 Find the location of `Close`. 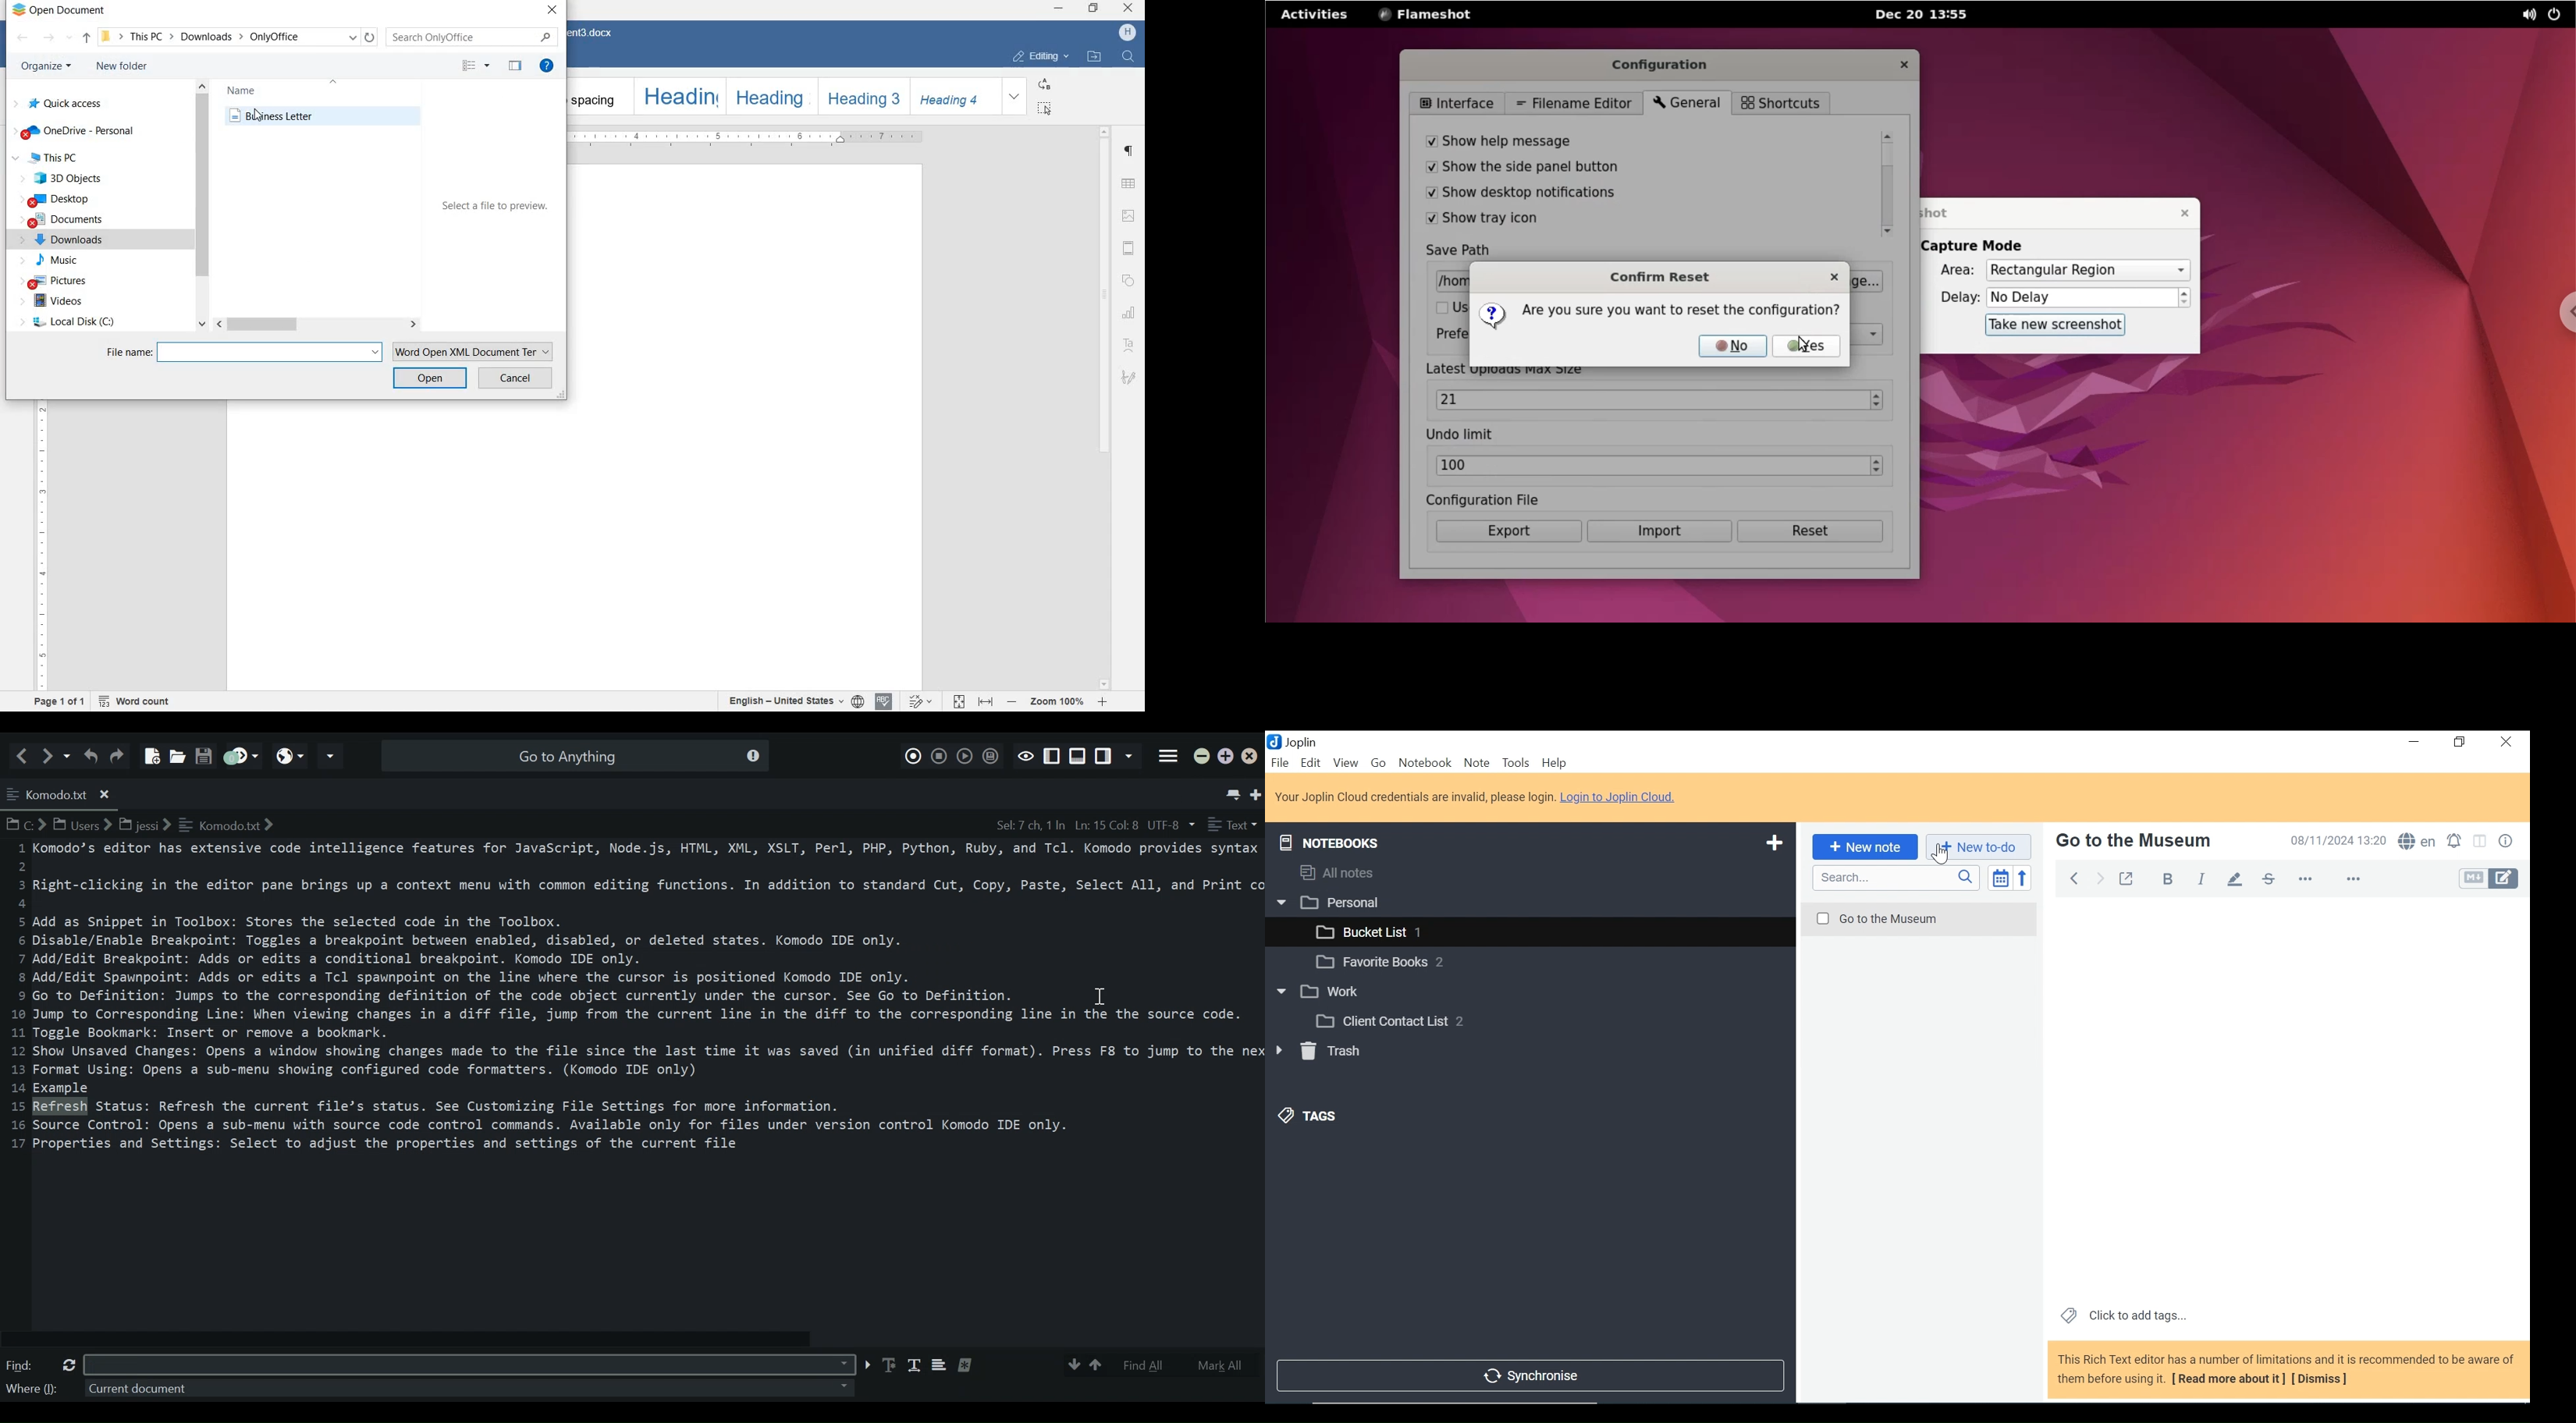

Close is located at coordinates (2505, 744).